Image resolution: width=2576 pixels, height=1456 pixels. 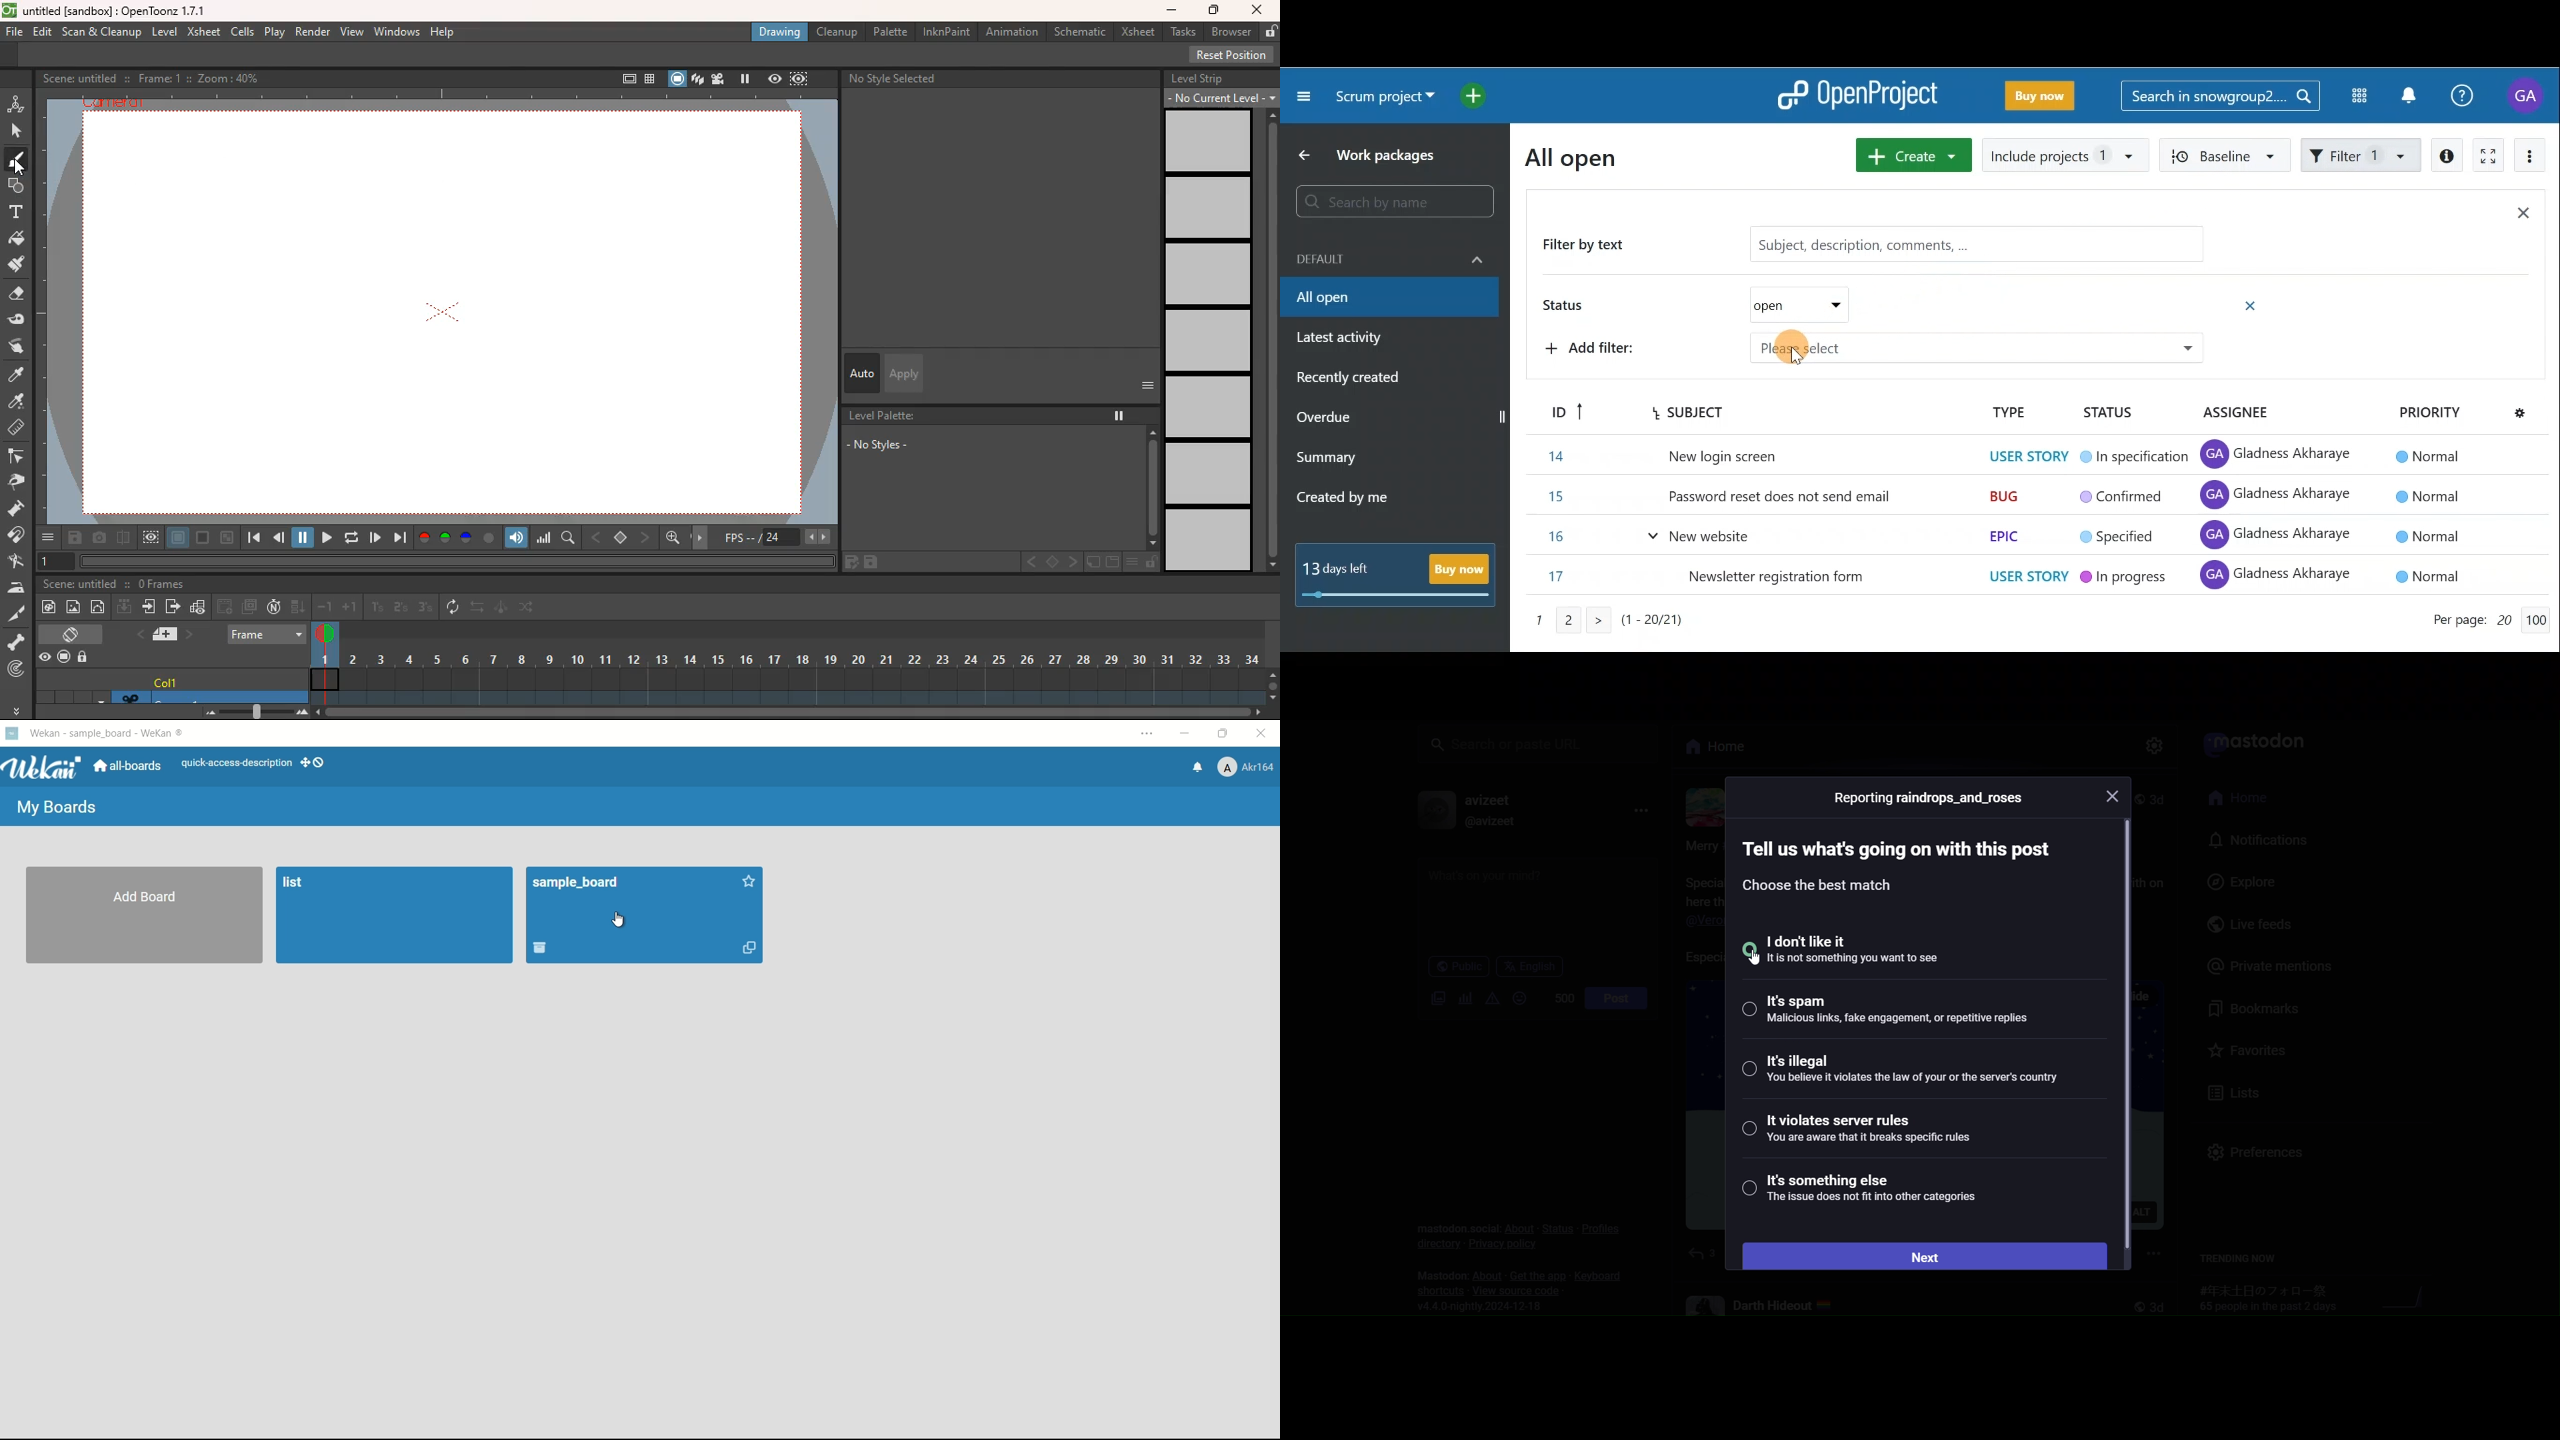 I want to click on Item 7, so click(x=1994, y=499).